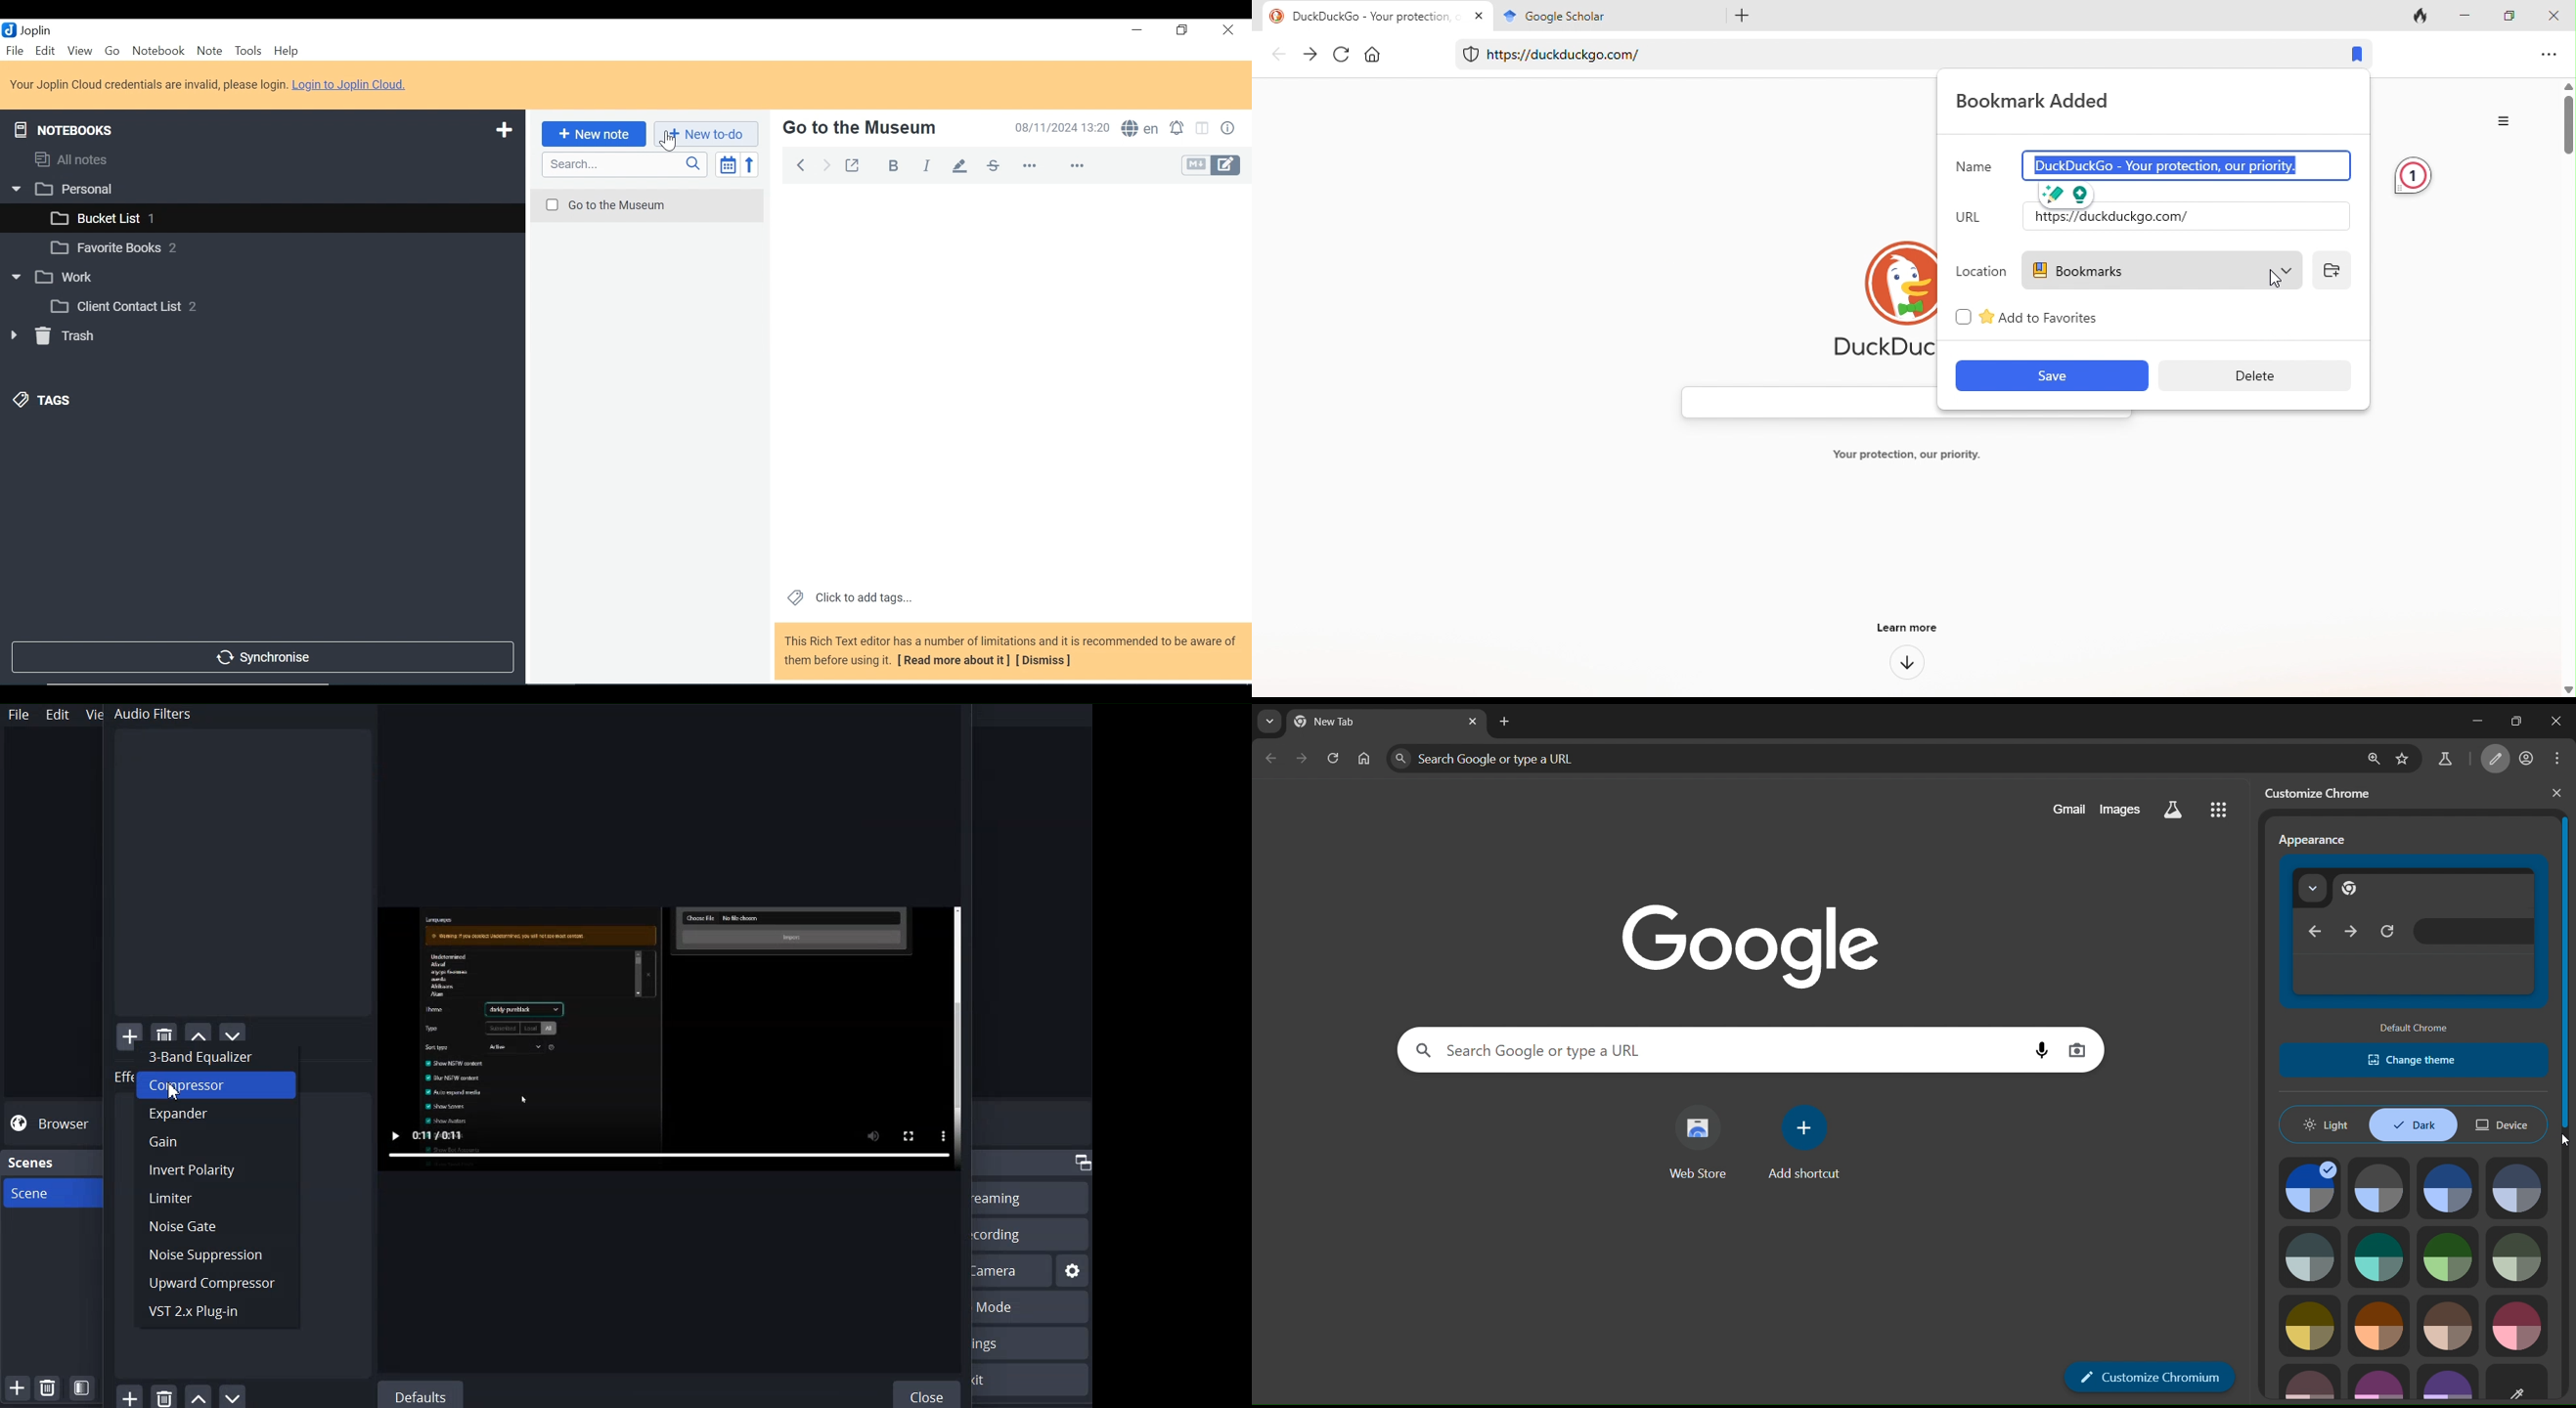 The width and height of the screenshot is (2576, 1428). Describe the element at coordinates (1334, 757) in the screenshot. I see `reload` at that location.